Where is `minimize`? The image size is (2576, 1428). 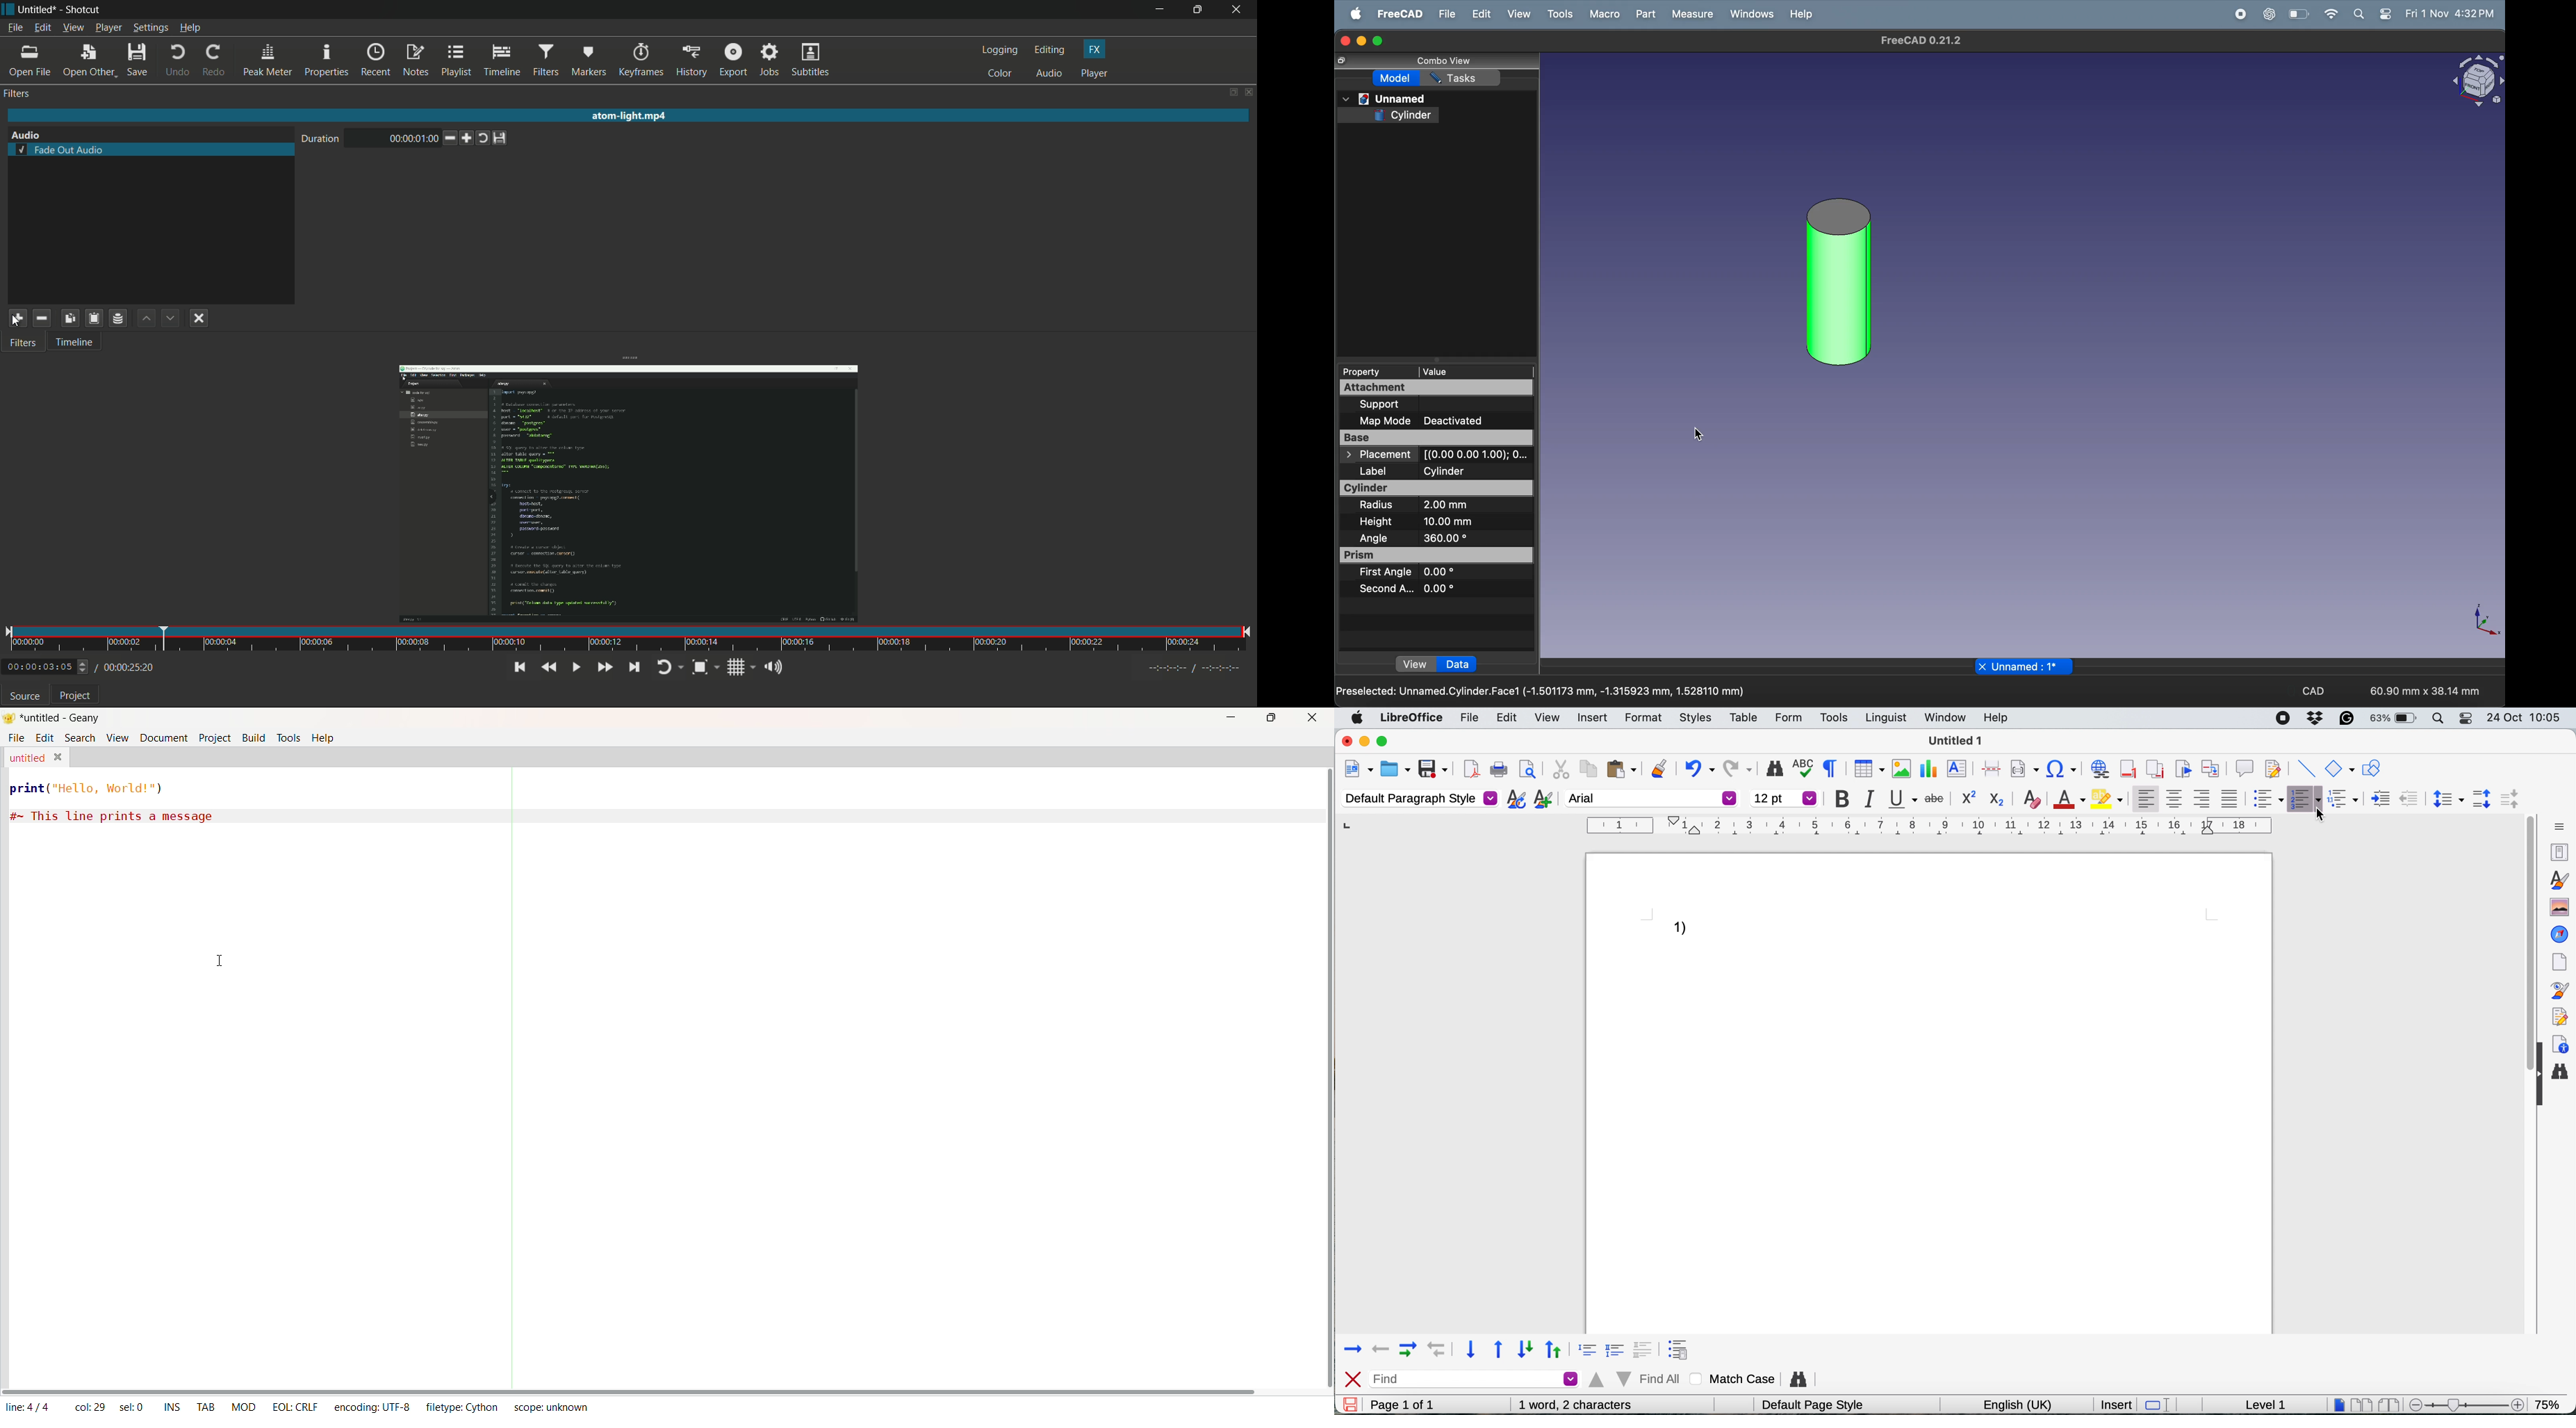
minimize is located at coordinates (1362, 41).